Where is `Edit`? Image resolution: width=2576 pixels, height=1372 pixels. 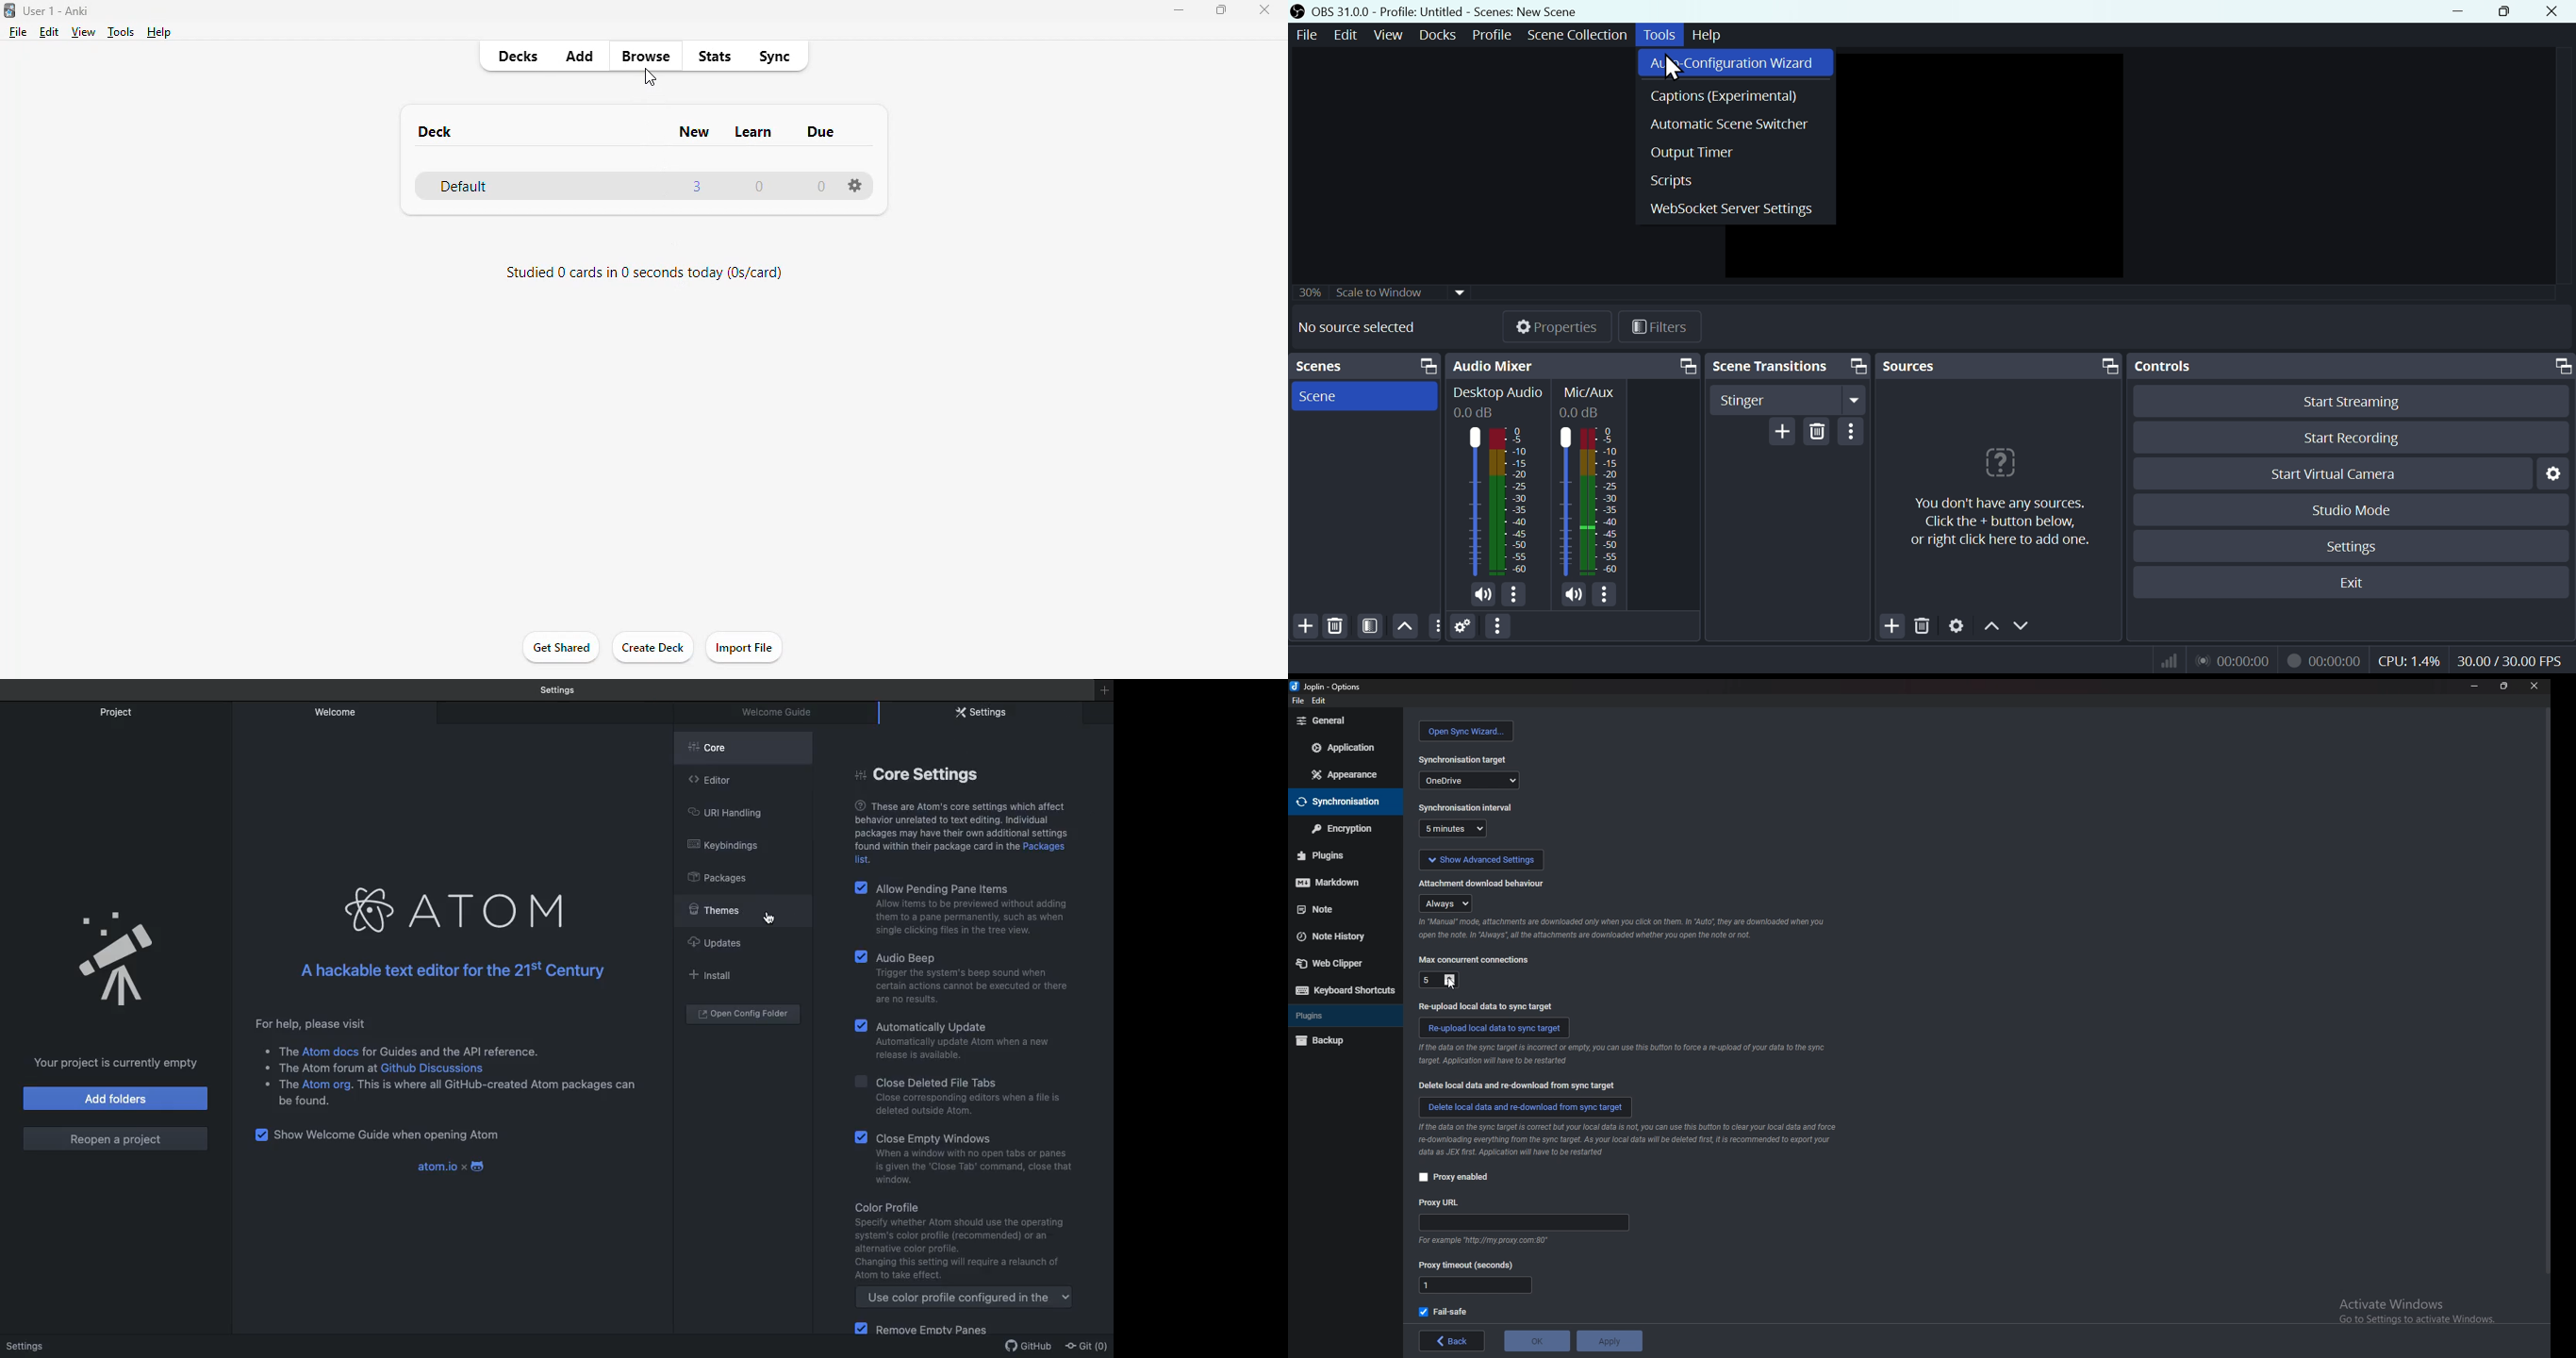 Edit is located at coordinates (1347, 36).